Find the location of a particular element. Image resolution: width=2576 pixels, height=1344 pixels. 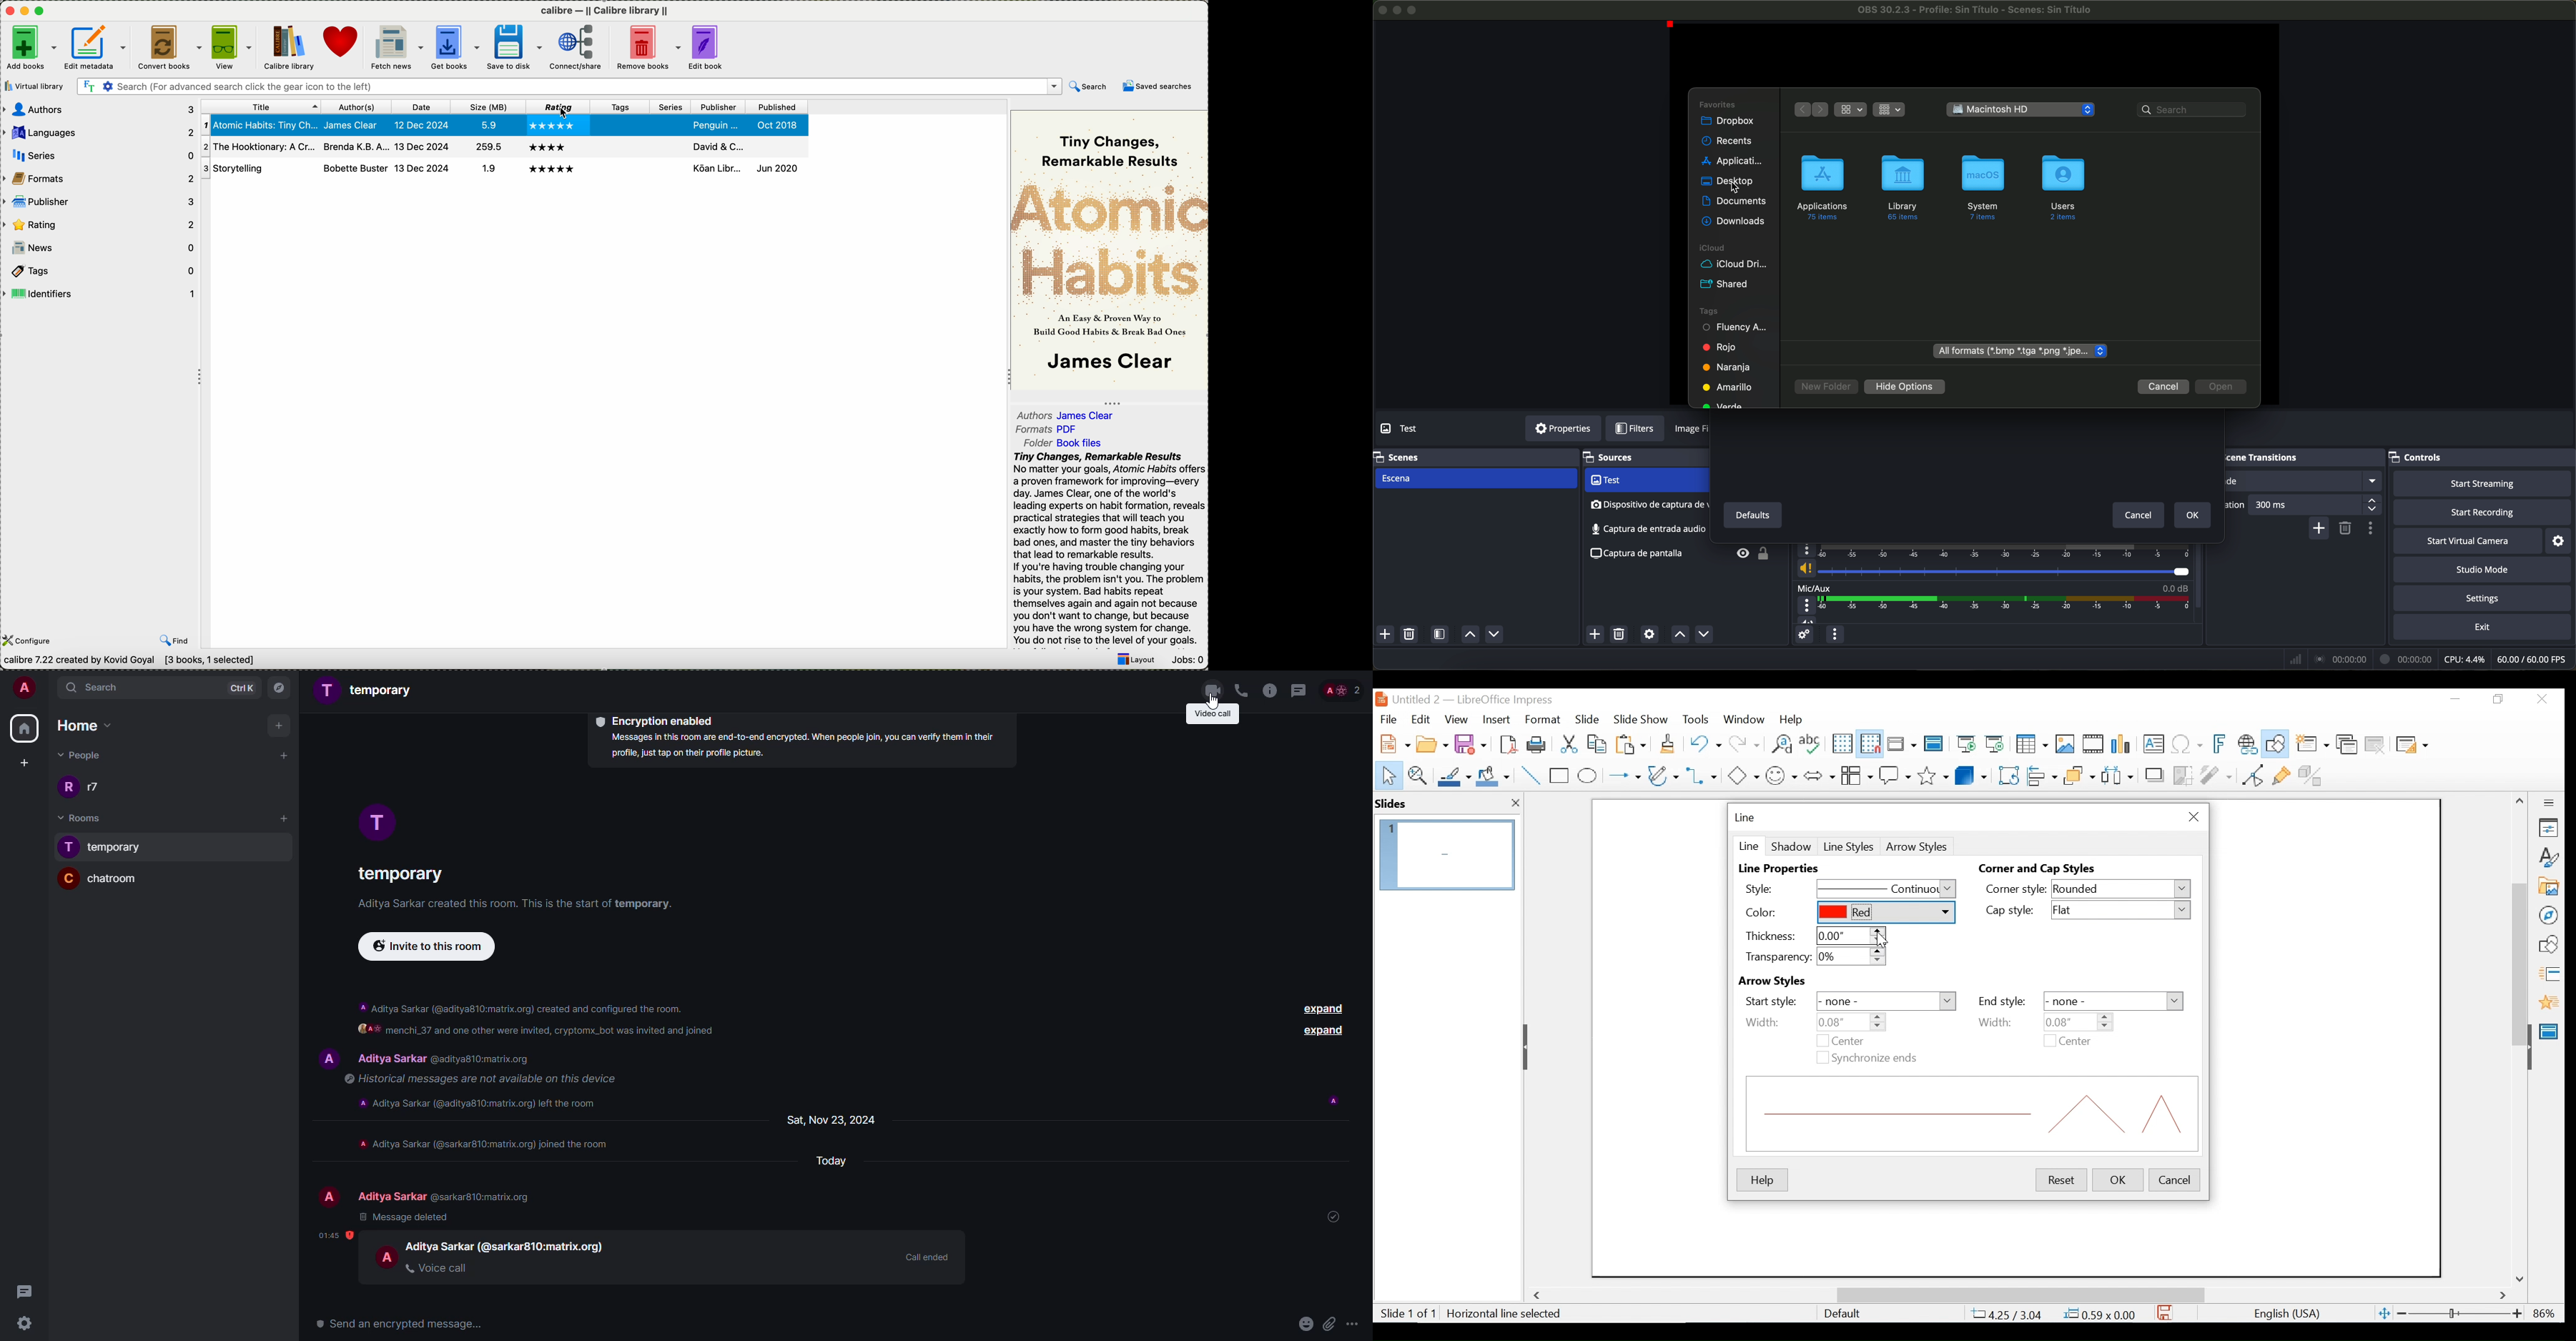

room is located at coordinates (398, 877).